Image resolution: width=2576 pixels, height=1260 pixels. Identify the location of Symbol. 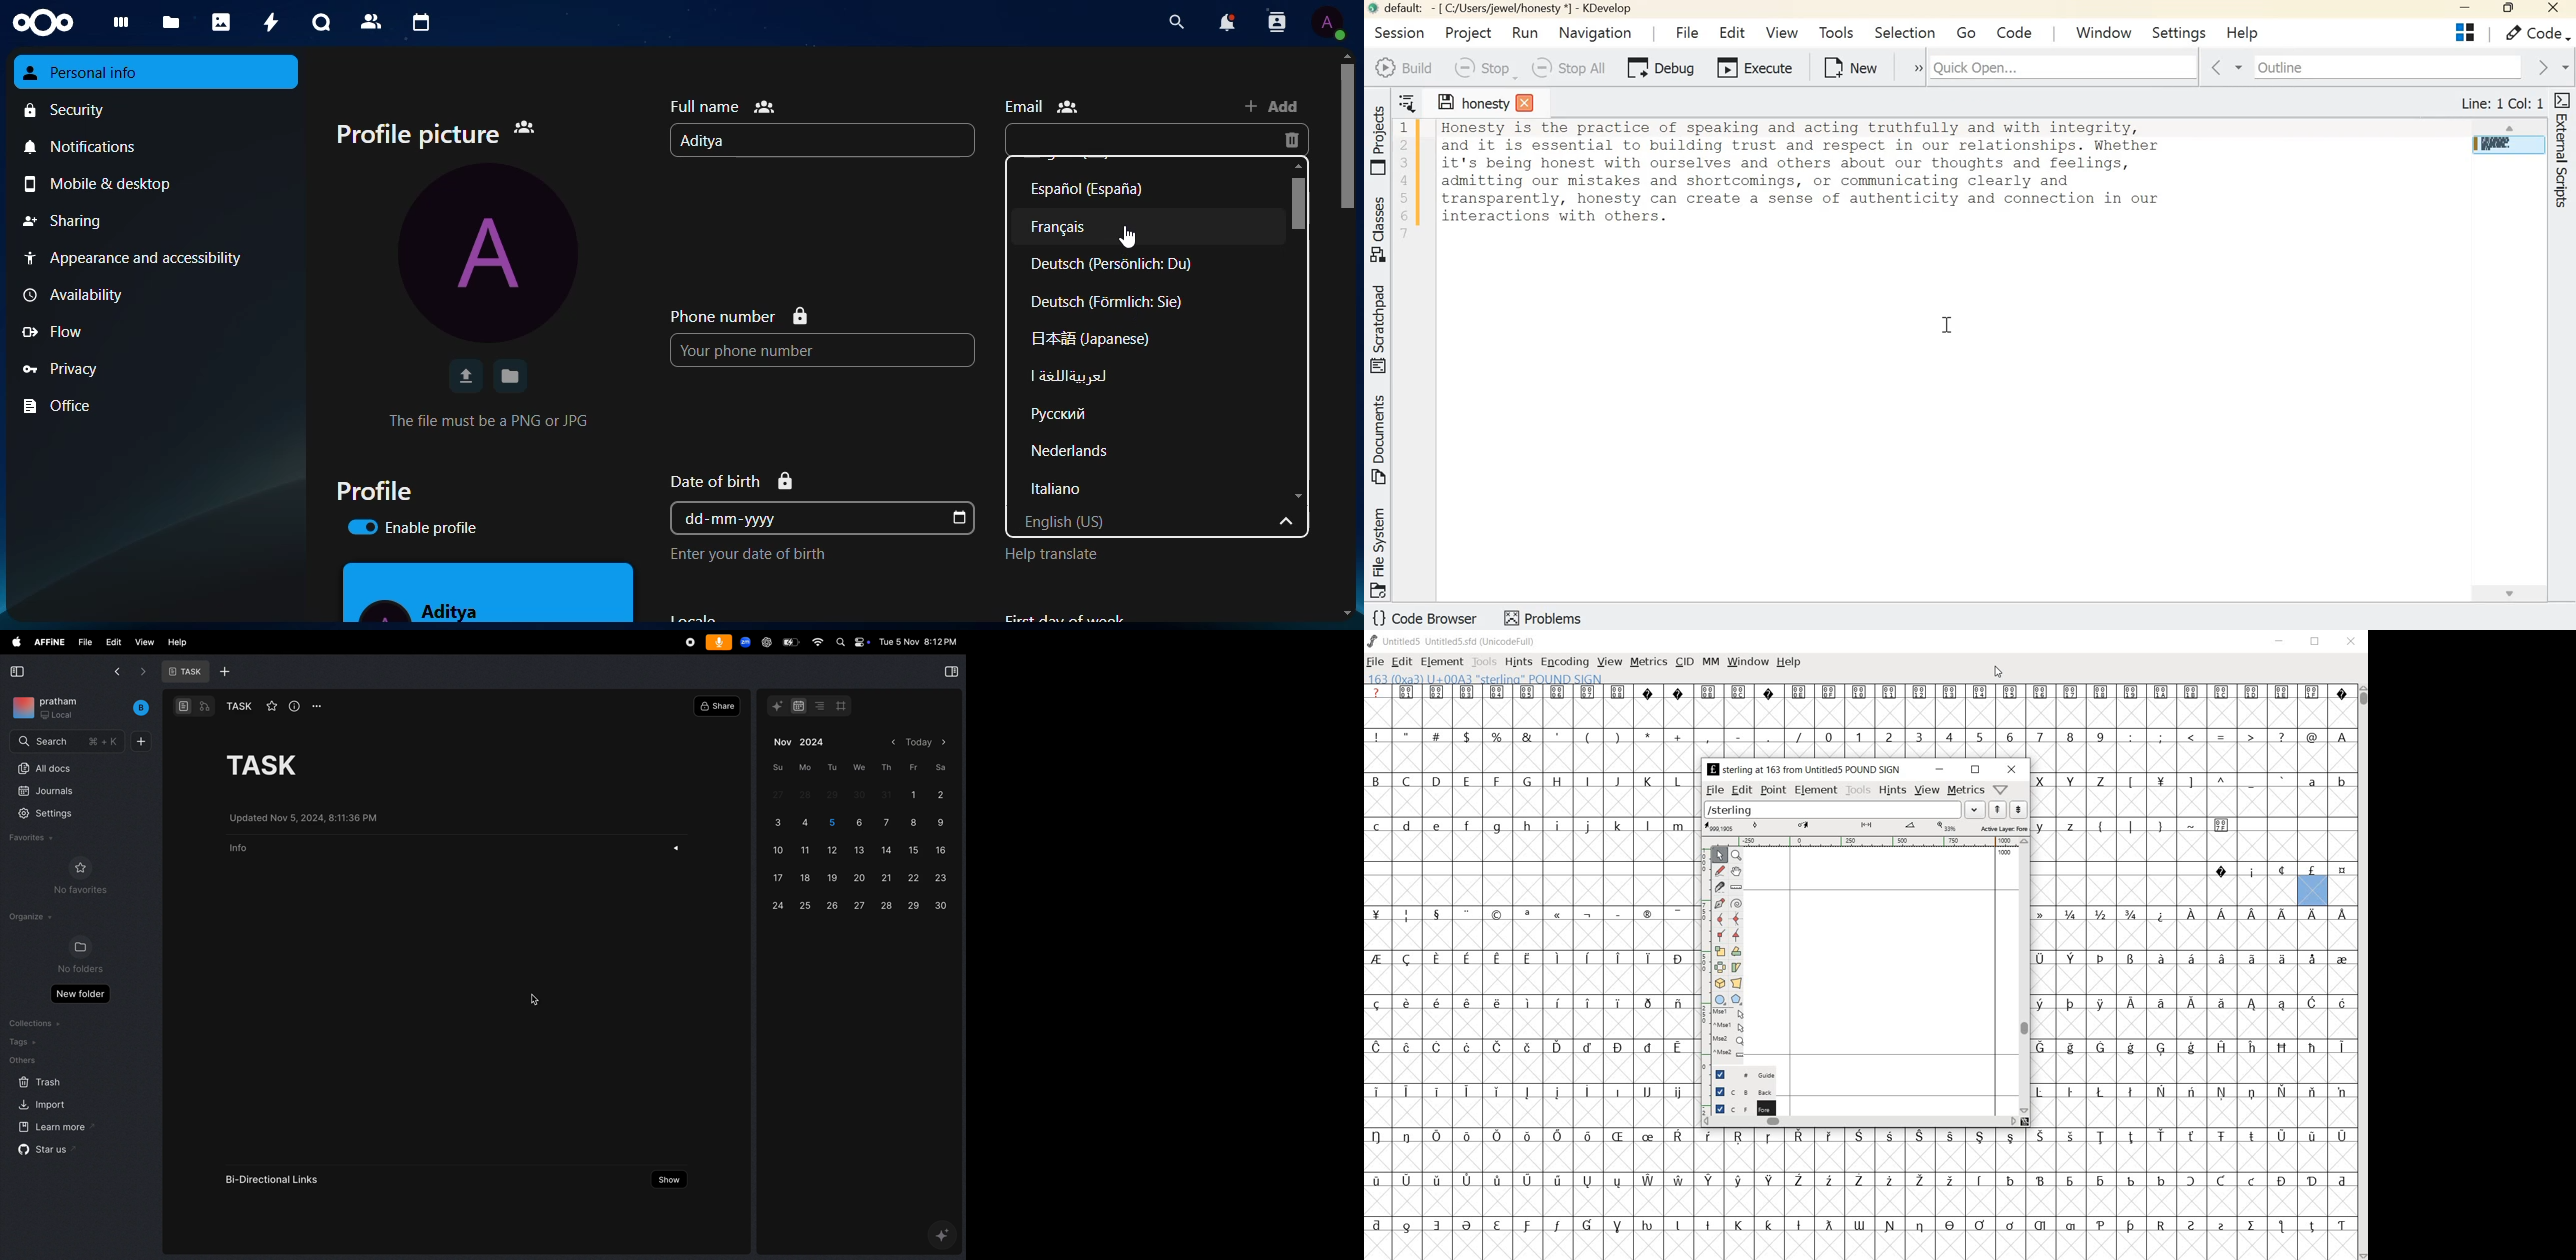
(1558, 692).